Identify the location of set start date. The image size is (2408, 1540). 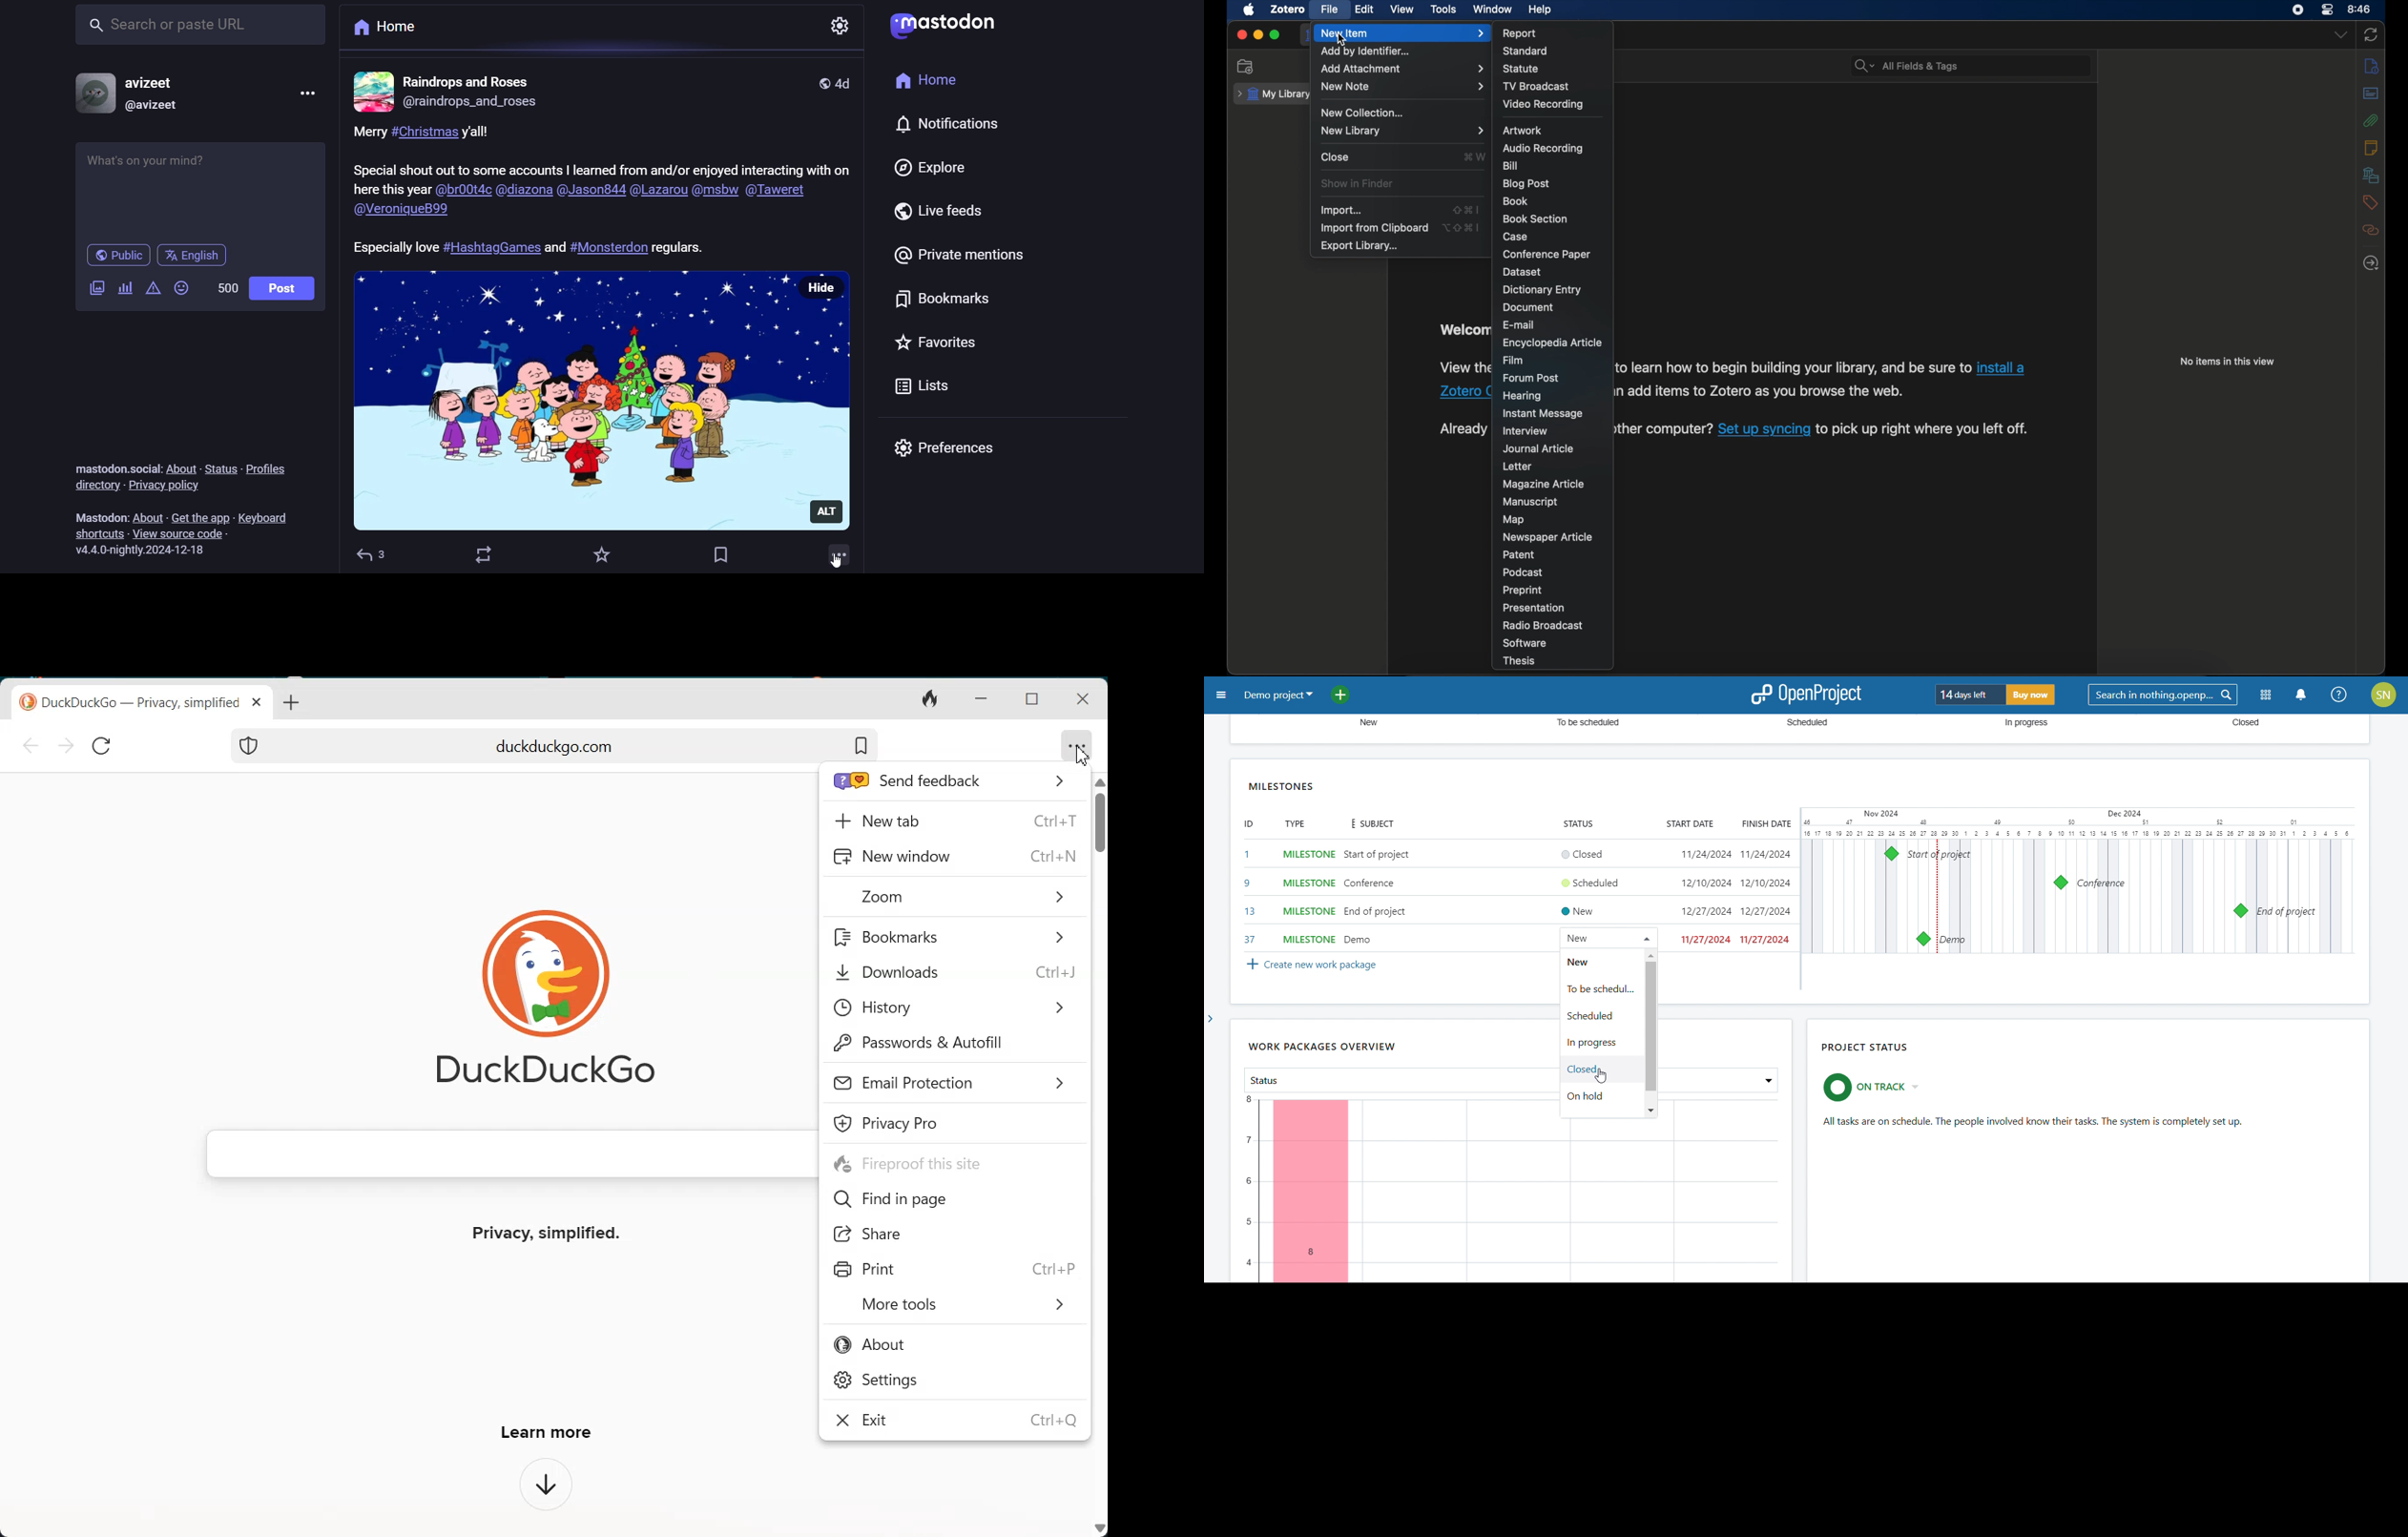
(1706, 897).